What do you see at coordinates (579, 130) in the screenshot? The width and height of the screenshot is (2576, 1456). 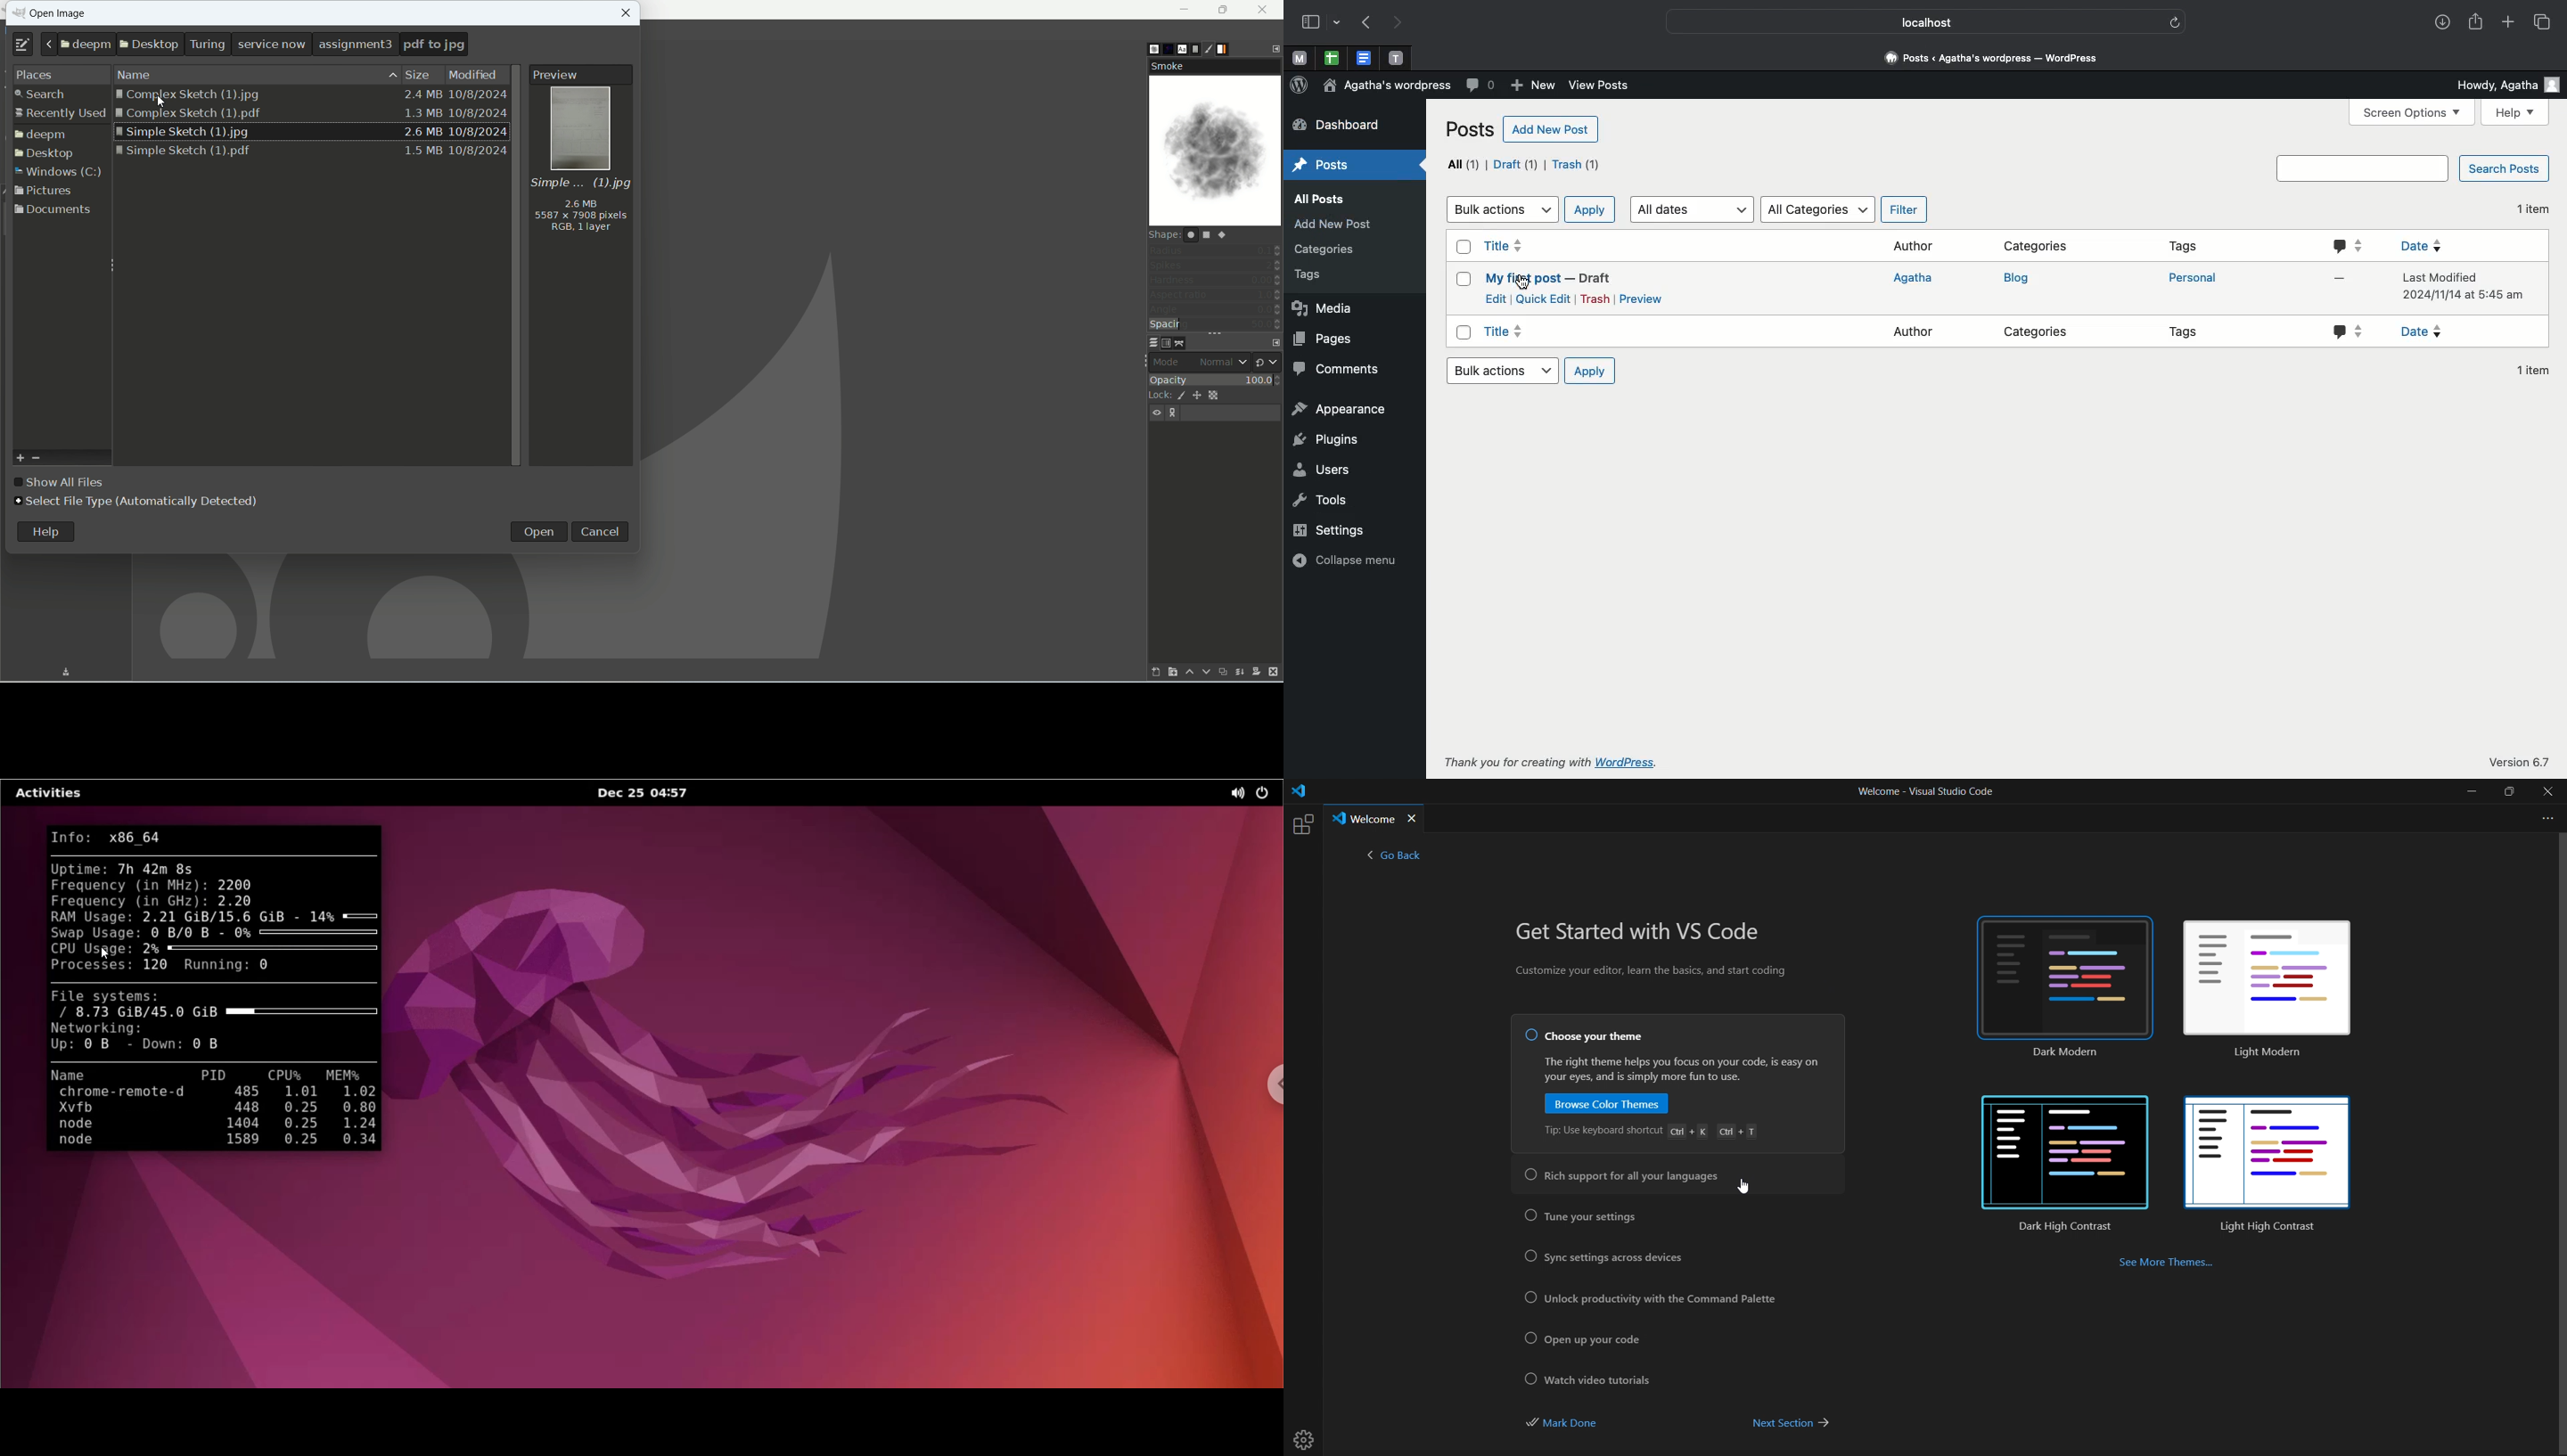 I see `image preview` at bounding box center [579, 130].